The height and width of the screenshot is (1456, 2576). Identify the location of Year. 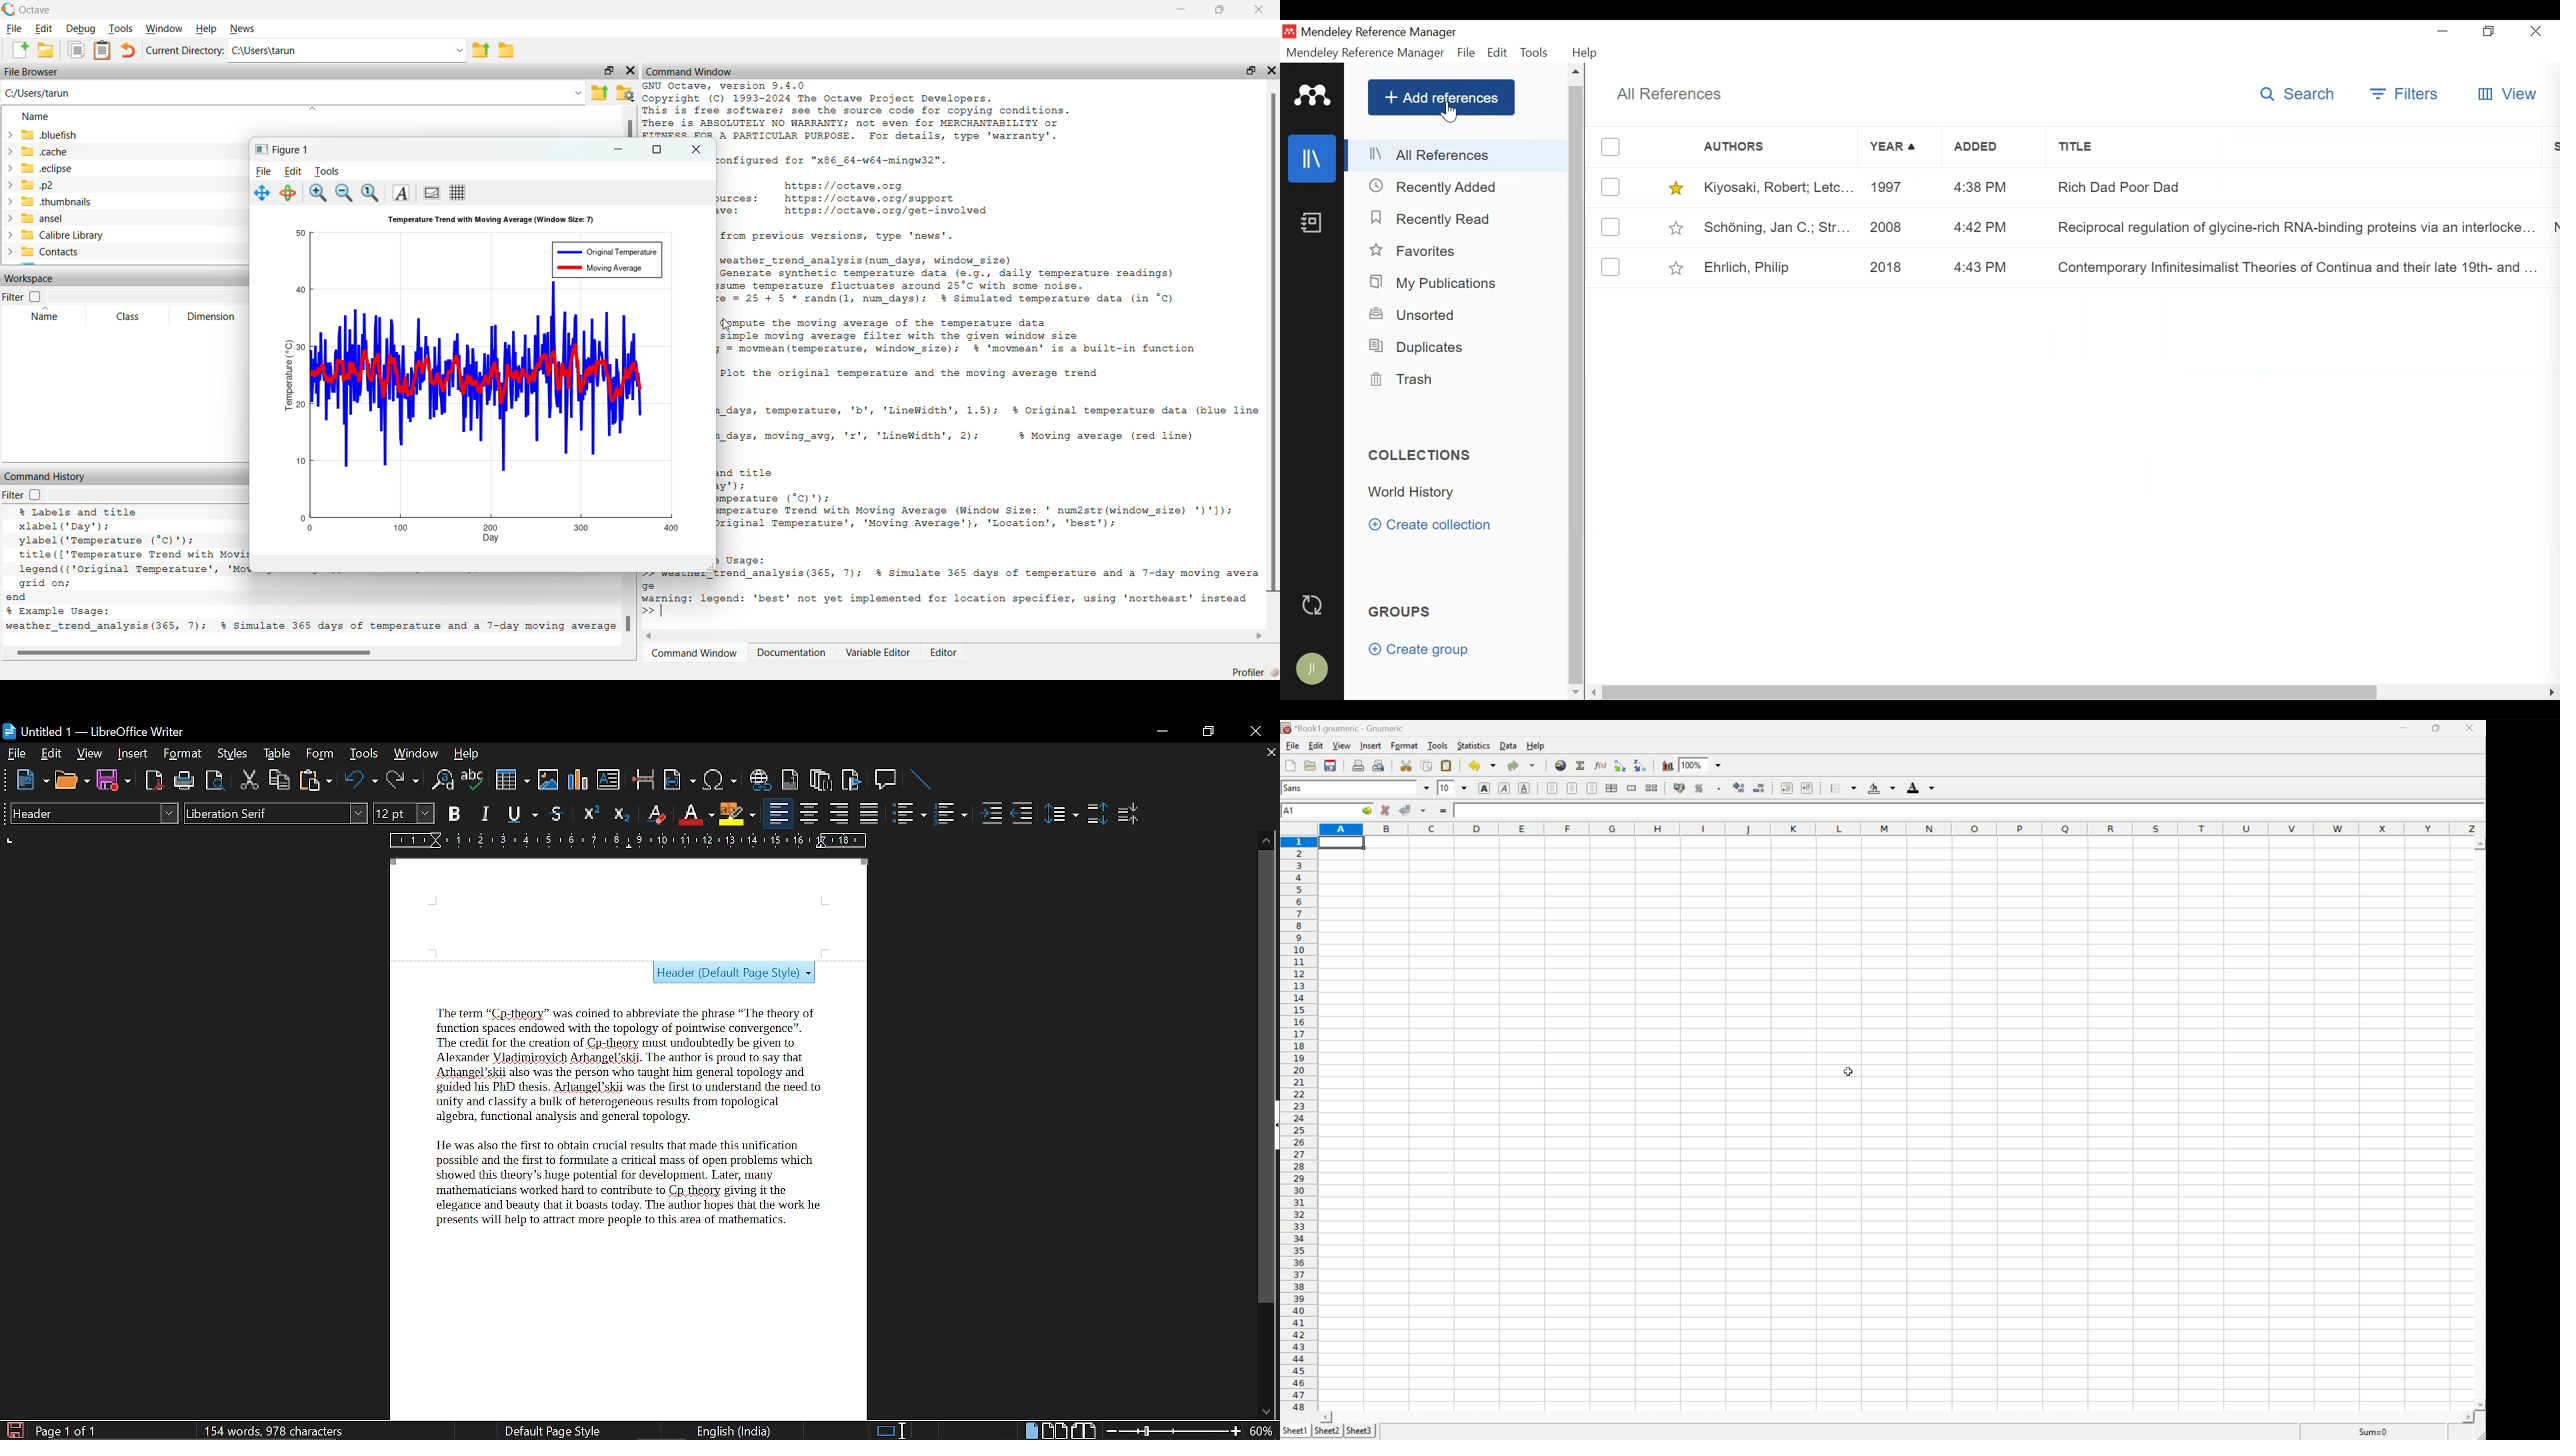
(1899, 148).